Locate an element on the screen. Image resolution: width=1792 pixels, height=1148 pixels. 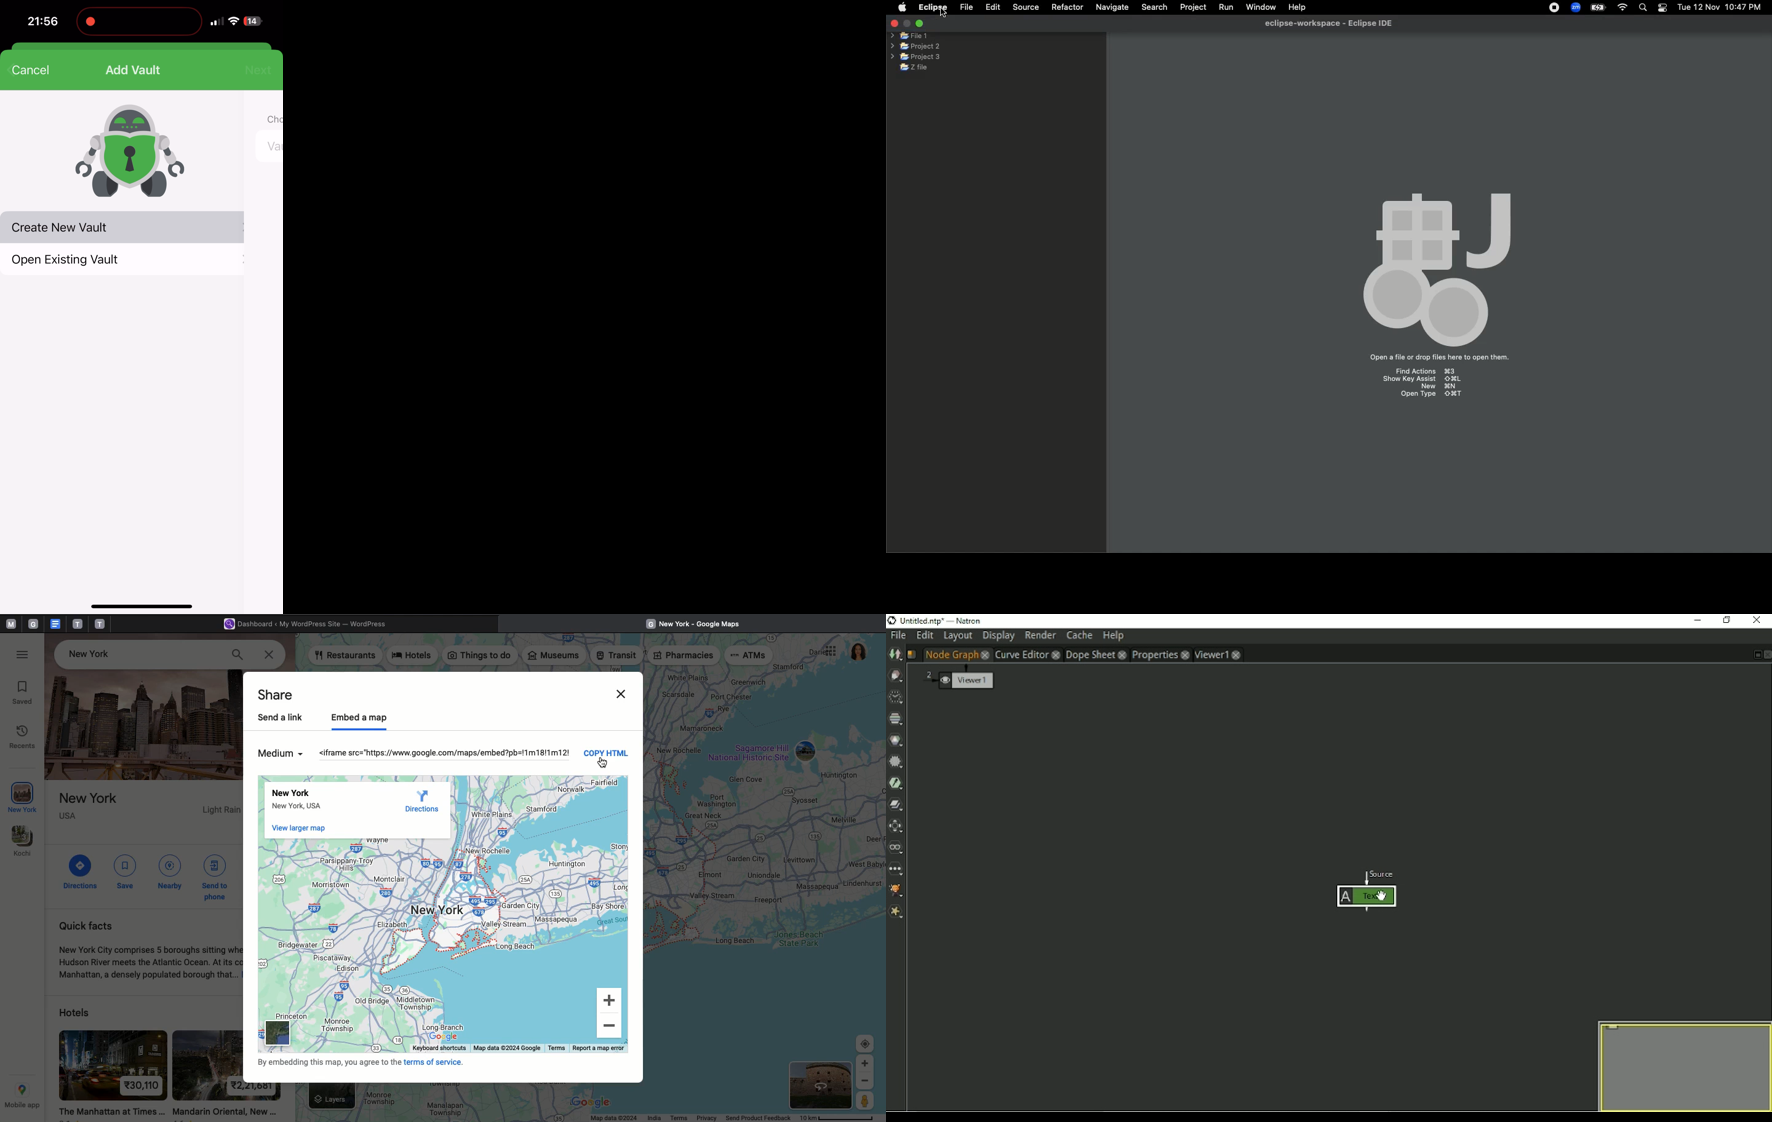
Options is located at coordinates (24, 655).